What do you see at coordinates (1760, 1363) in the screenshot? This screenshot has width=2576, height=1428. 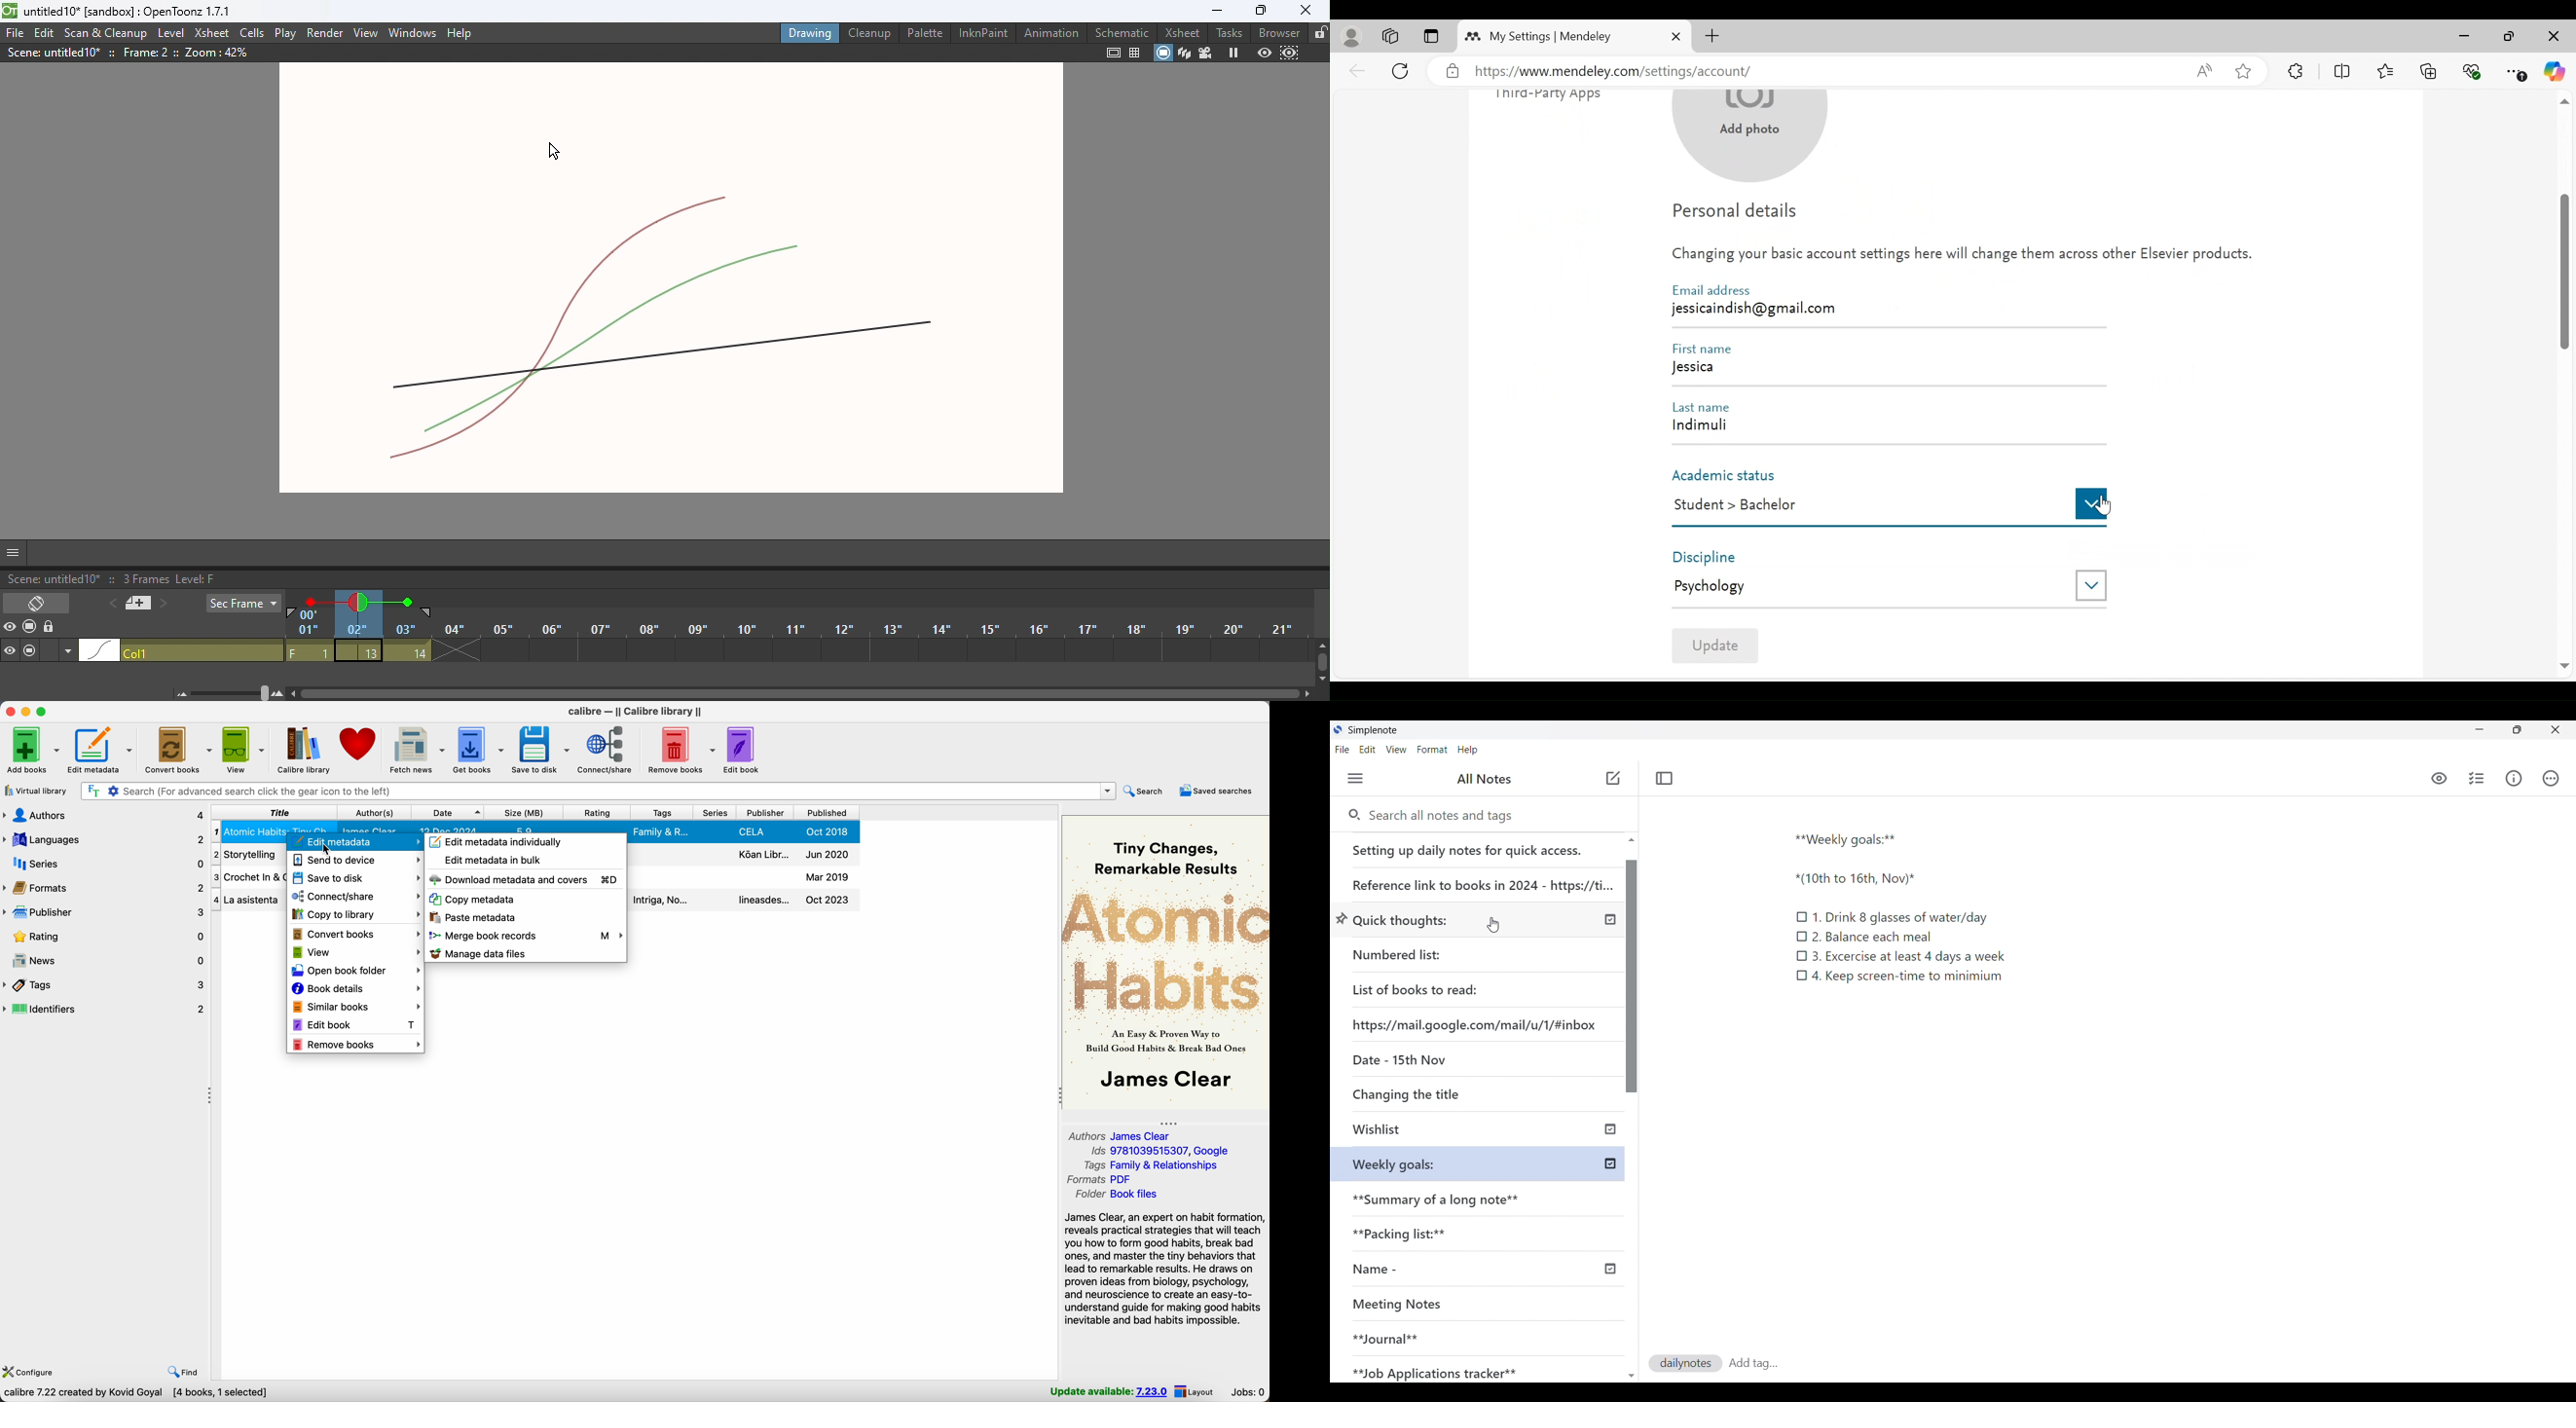 I see `Tag saved to current note` at bounding box center [1760, 1363].